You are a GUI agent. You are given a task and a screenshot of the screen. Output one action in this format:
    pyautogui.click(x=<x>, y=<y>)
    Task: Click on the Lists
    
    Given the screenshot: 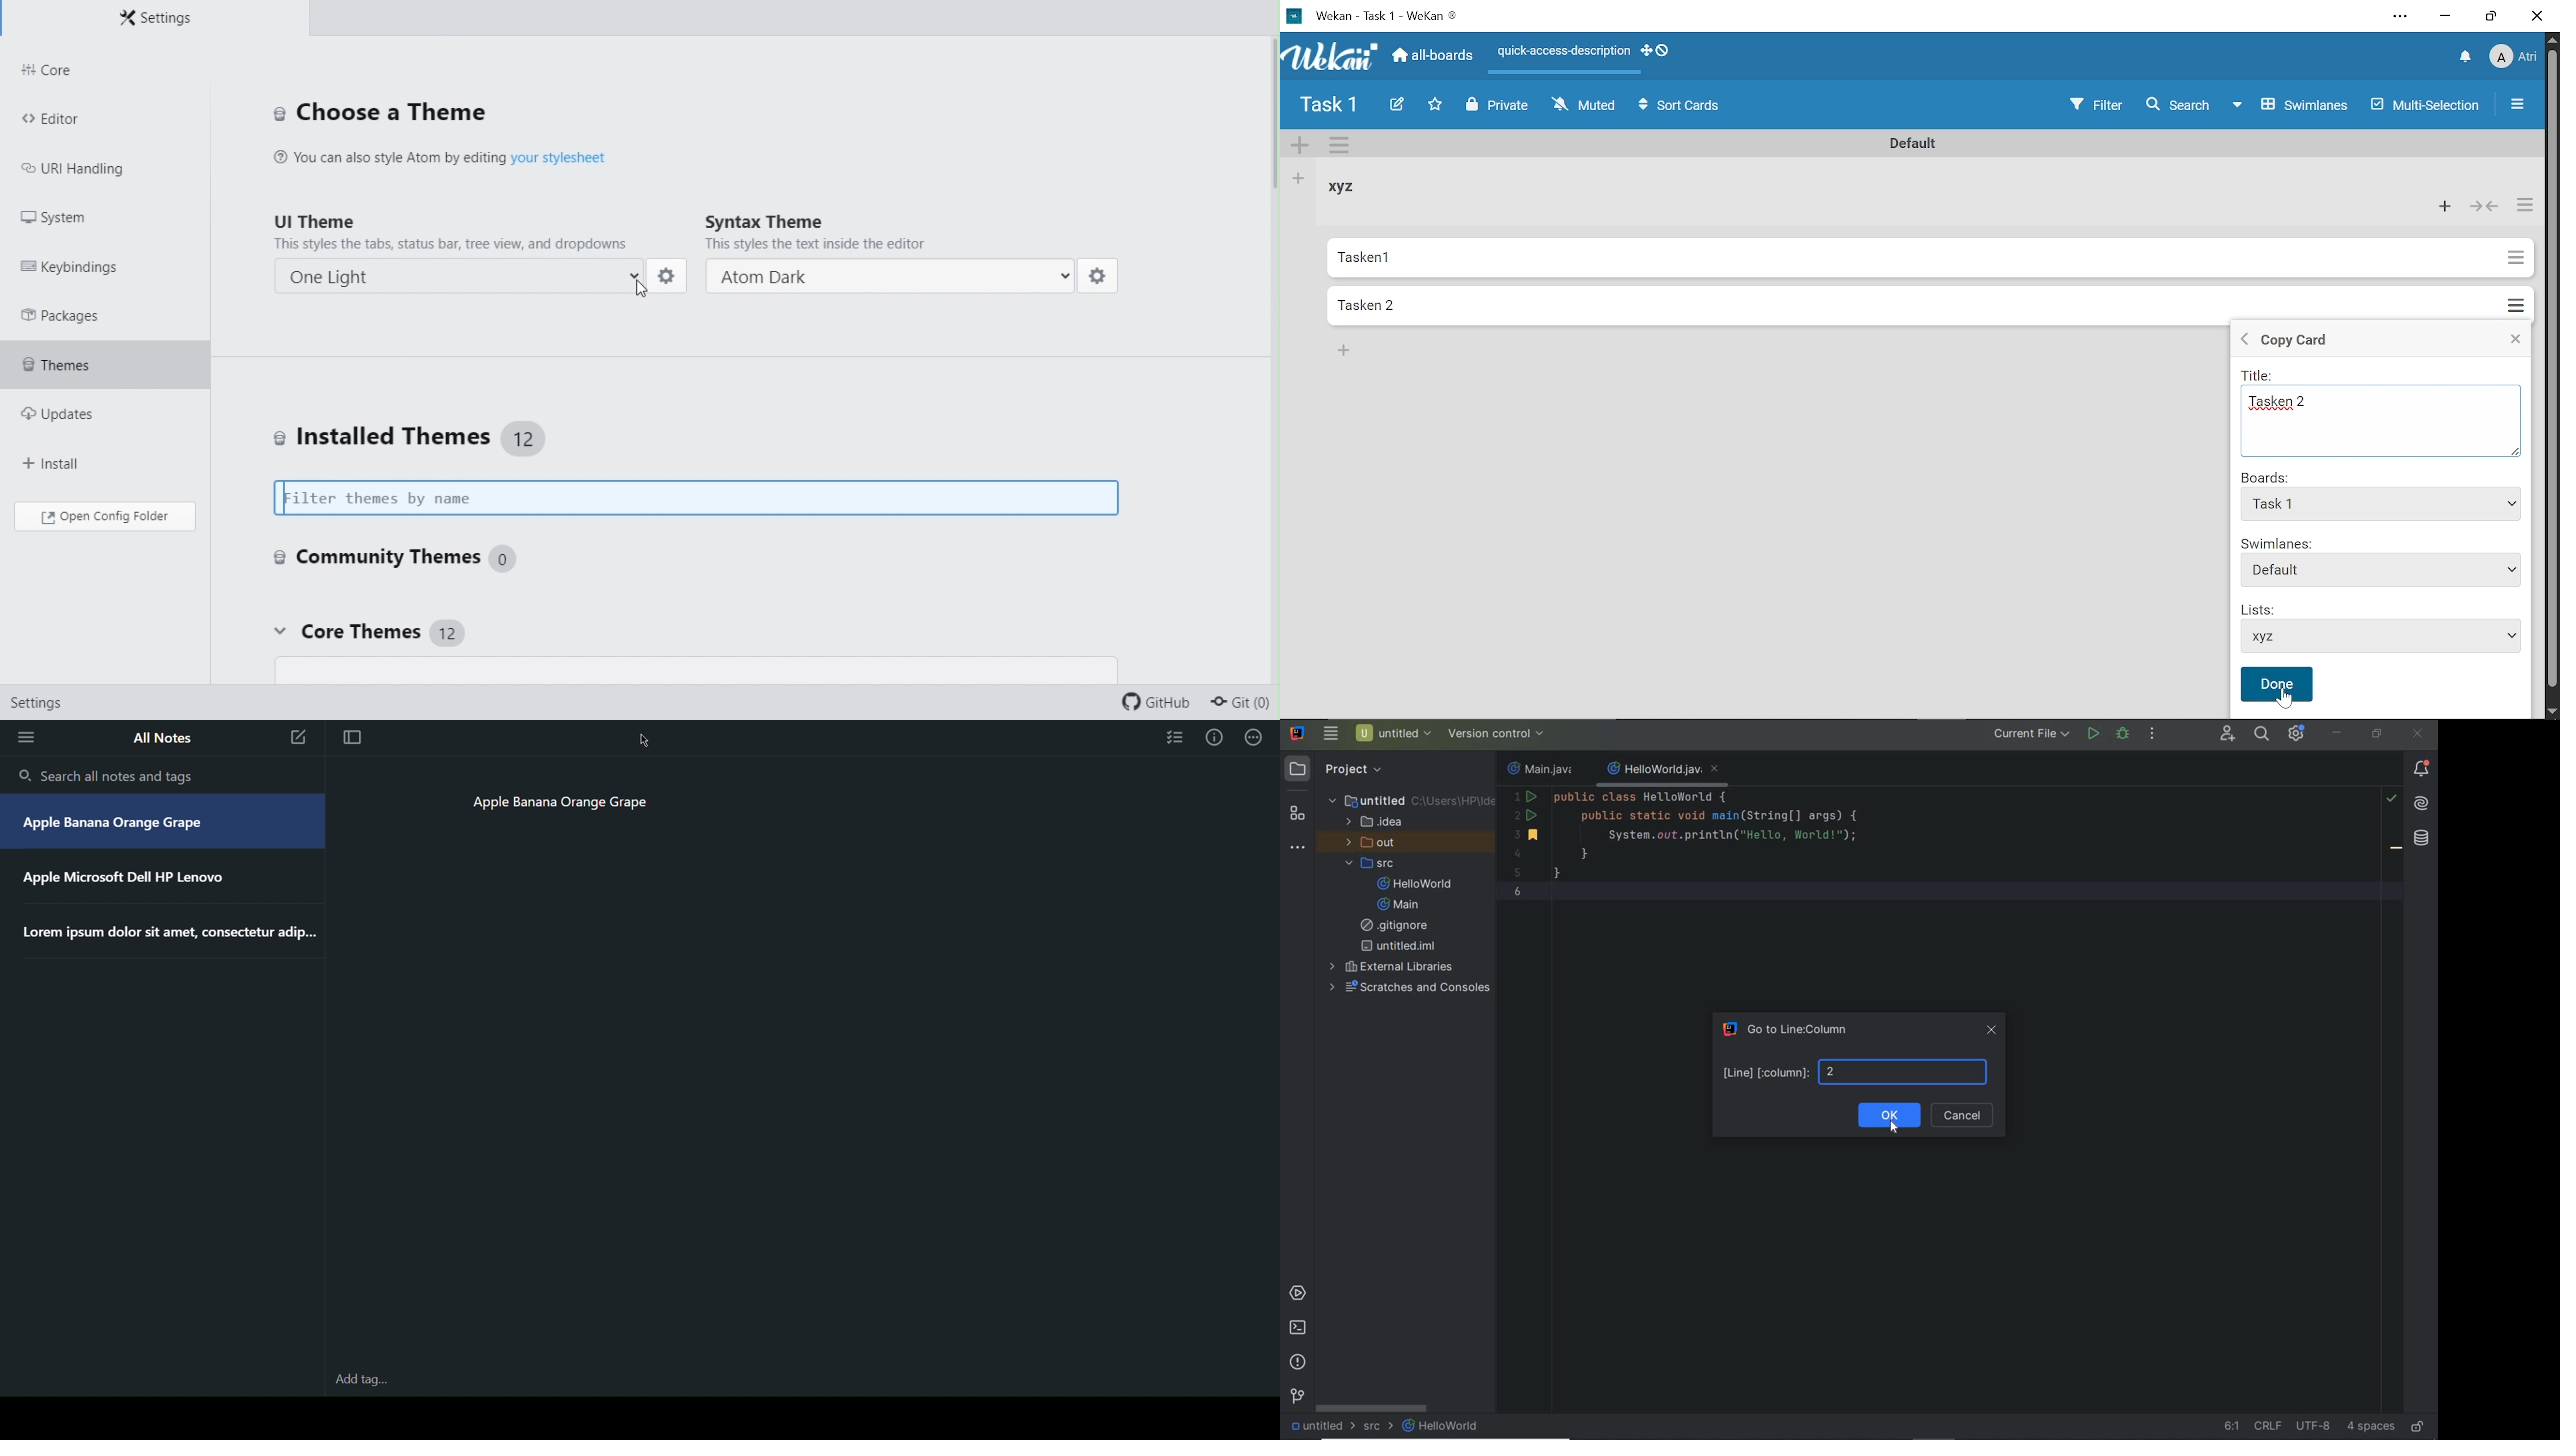 What is the action you would take?
    pyautogui.click(x=2386, y=638)
    